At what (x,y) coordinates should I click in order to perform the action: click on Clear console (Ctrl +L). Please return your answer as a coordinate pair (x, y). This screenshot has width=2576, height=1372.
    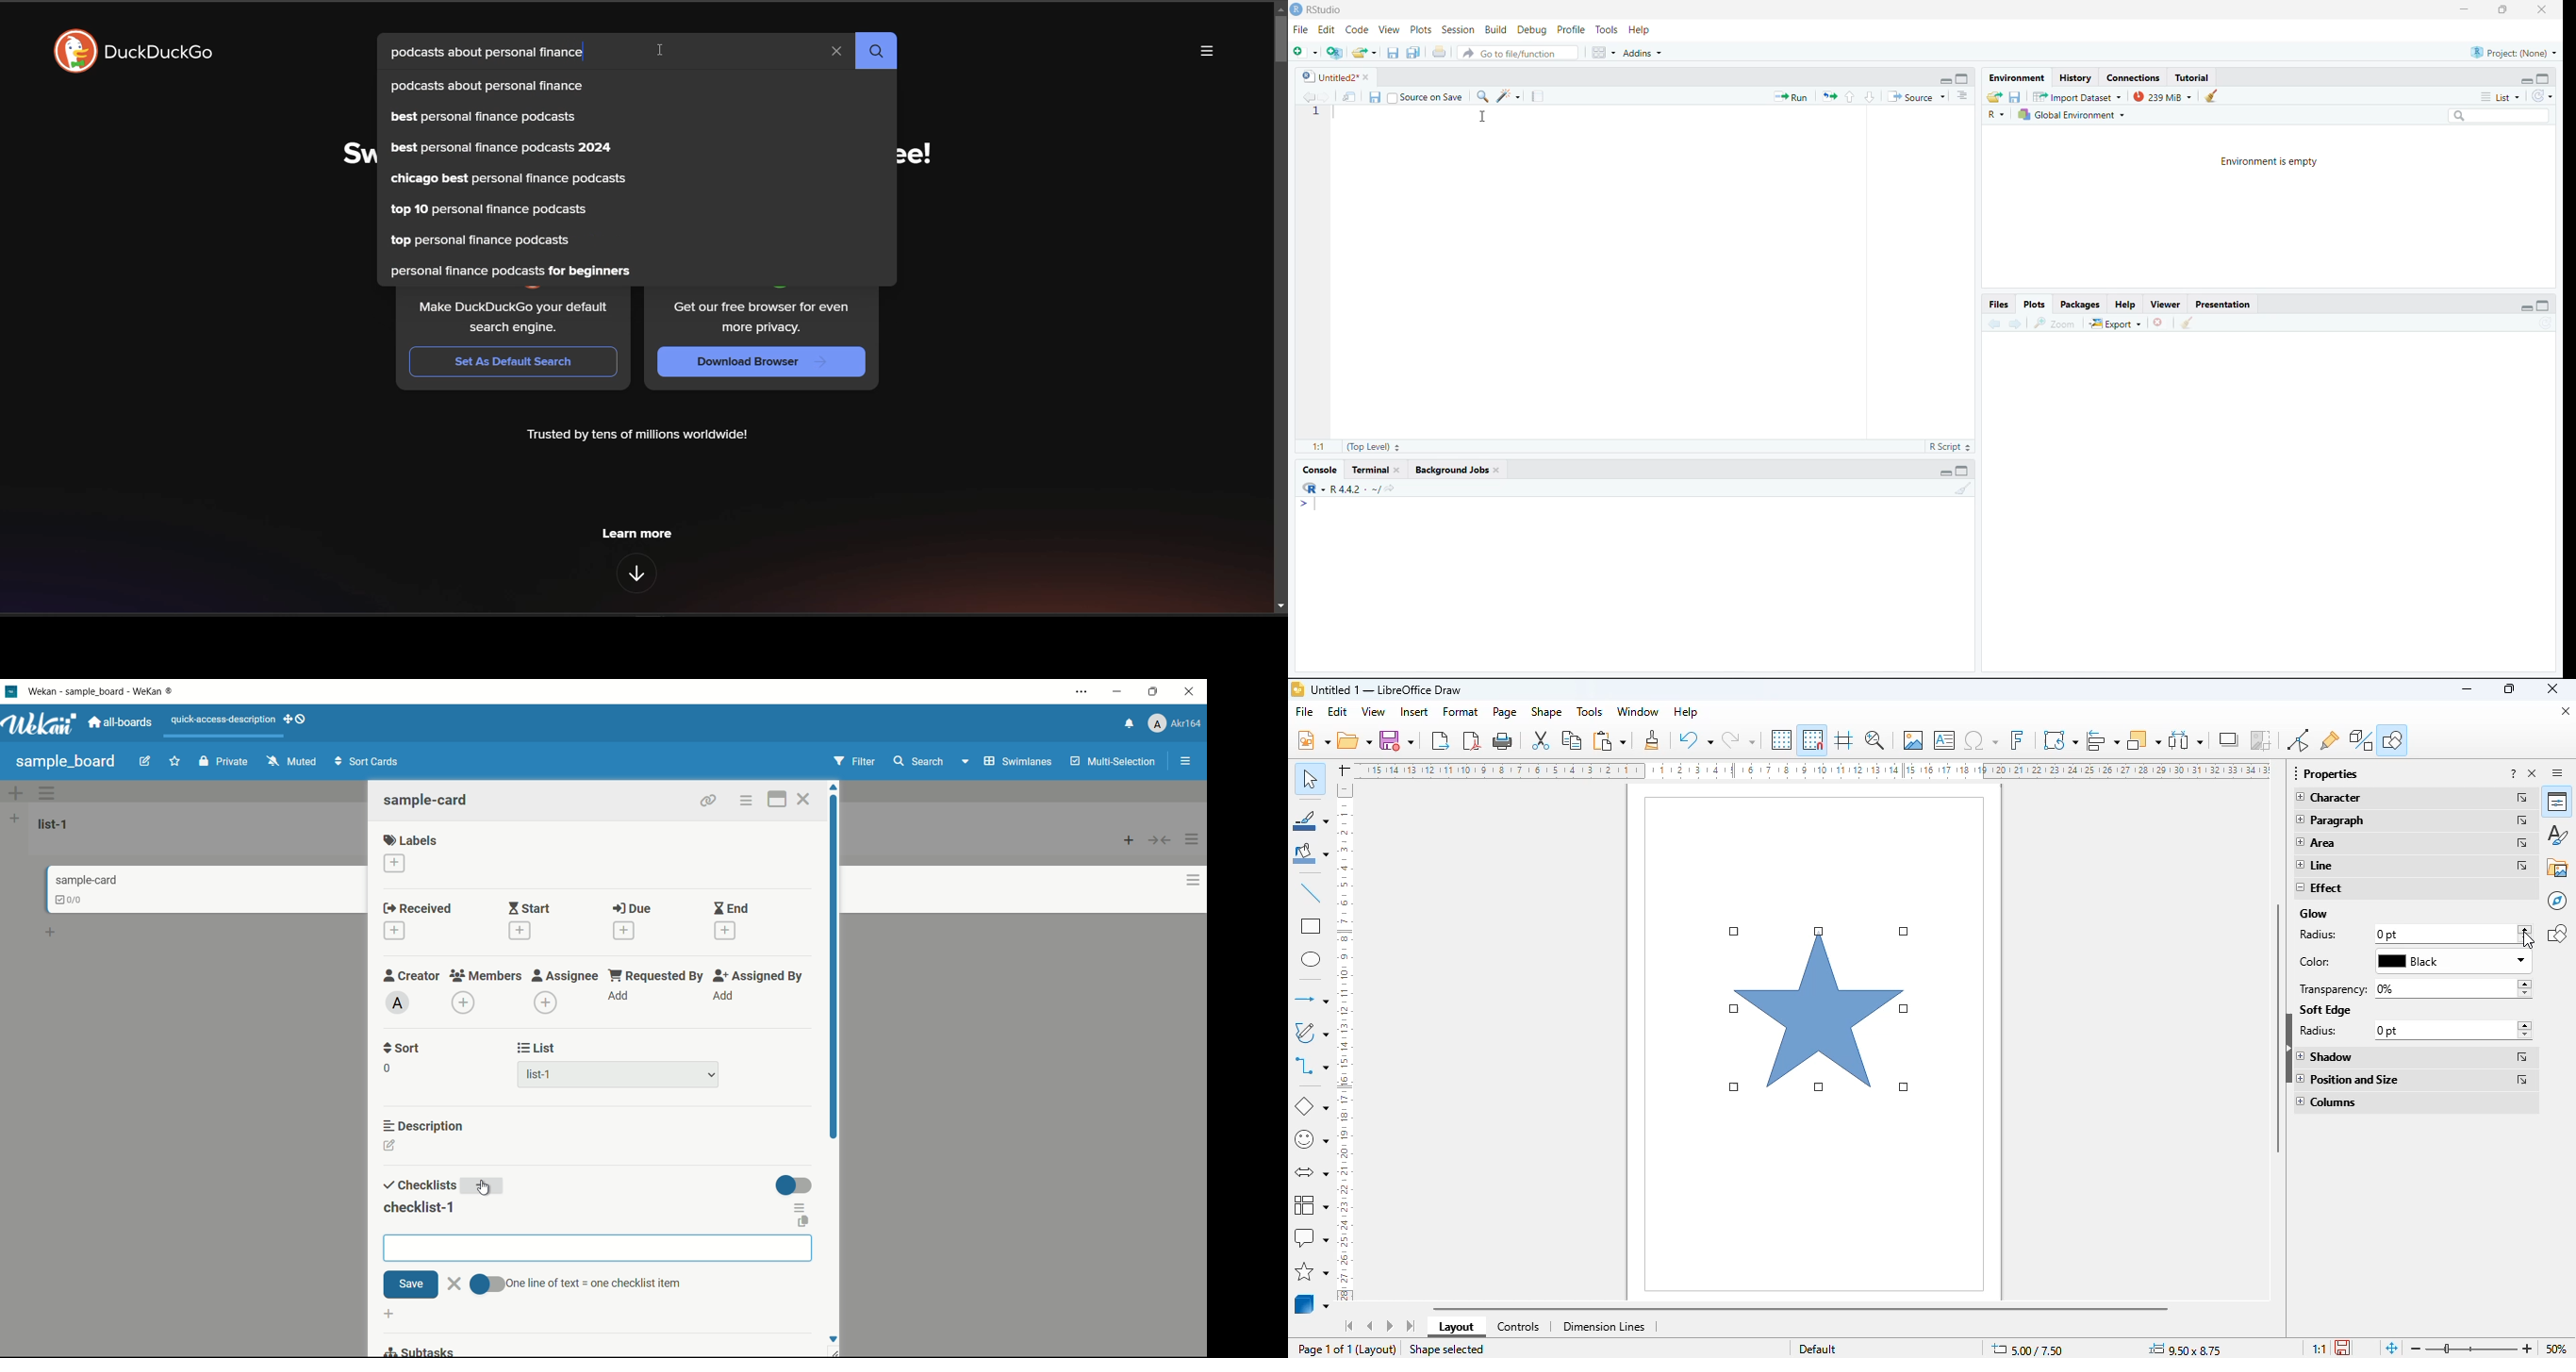
    Looking at the image, I should click on (2191, 322).